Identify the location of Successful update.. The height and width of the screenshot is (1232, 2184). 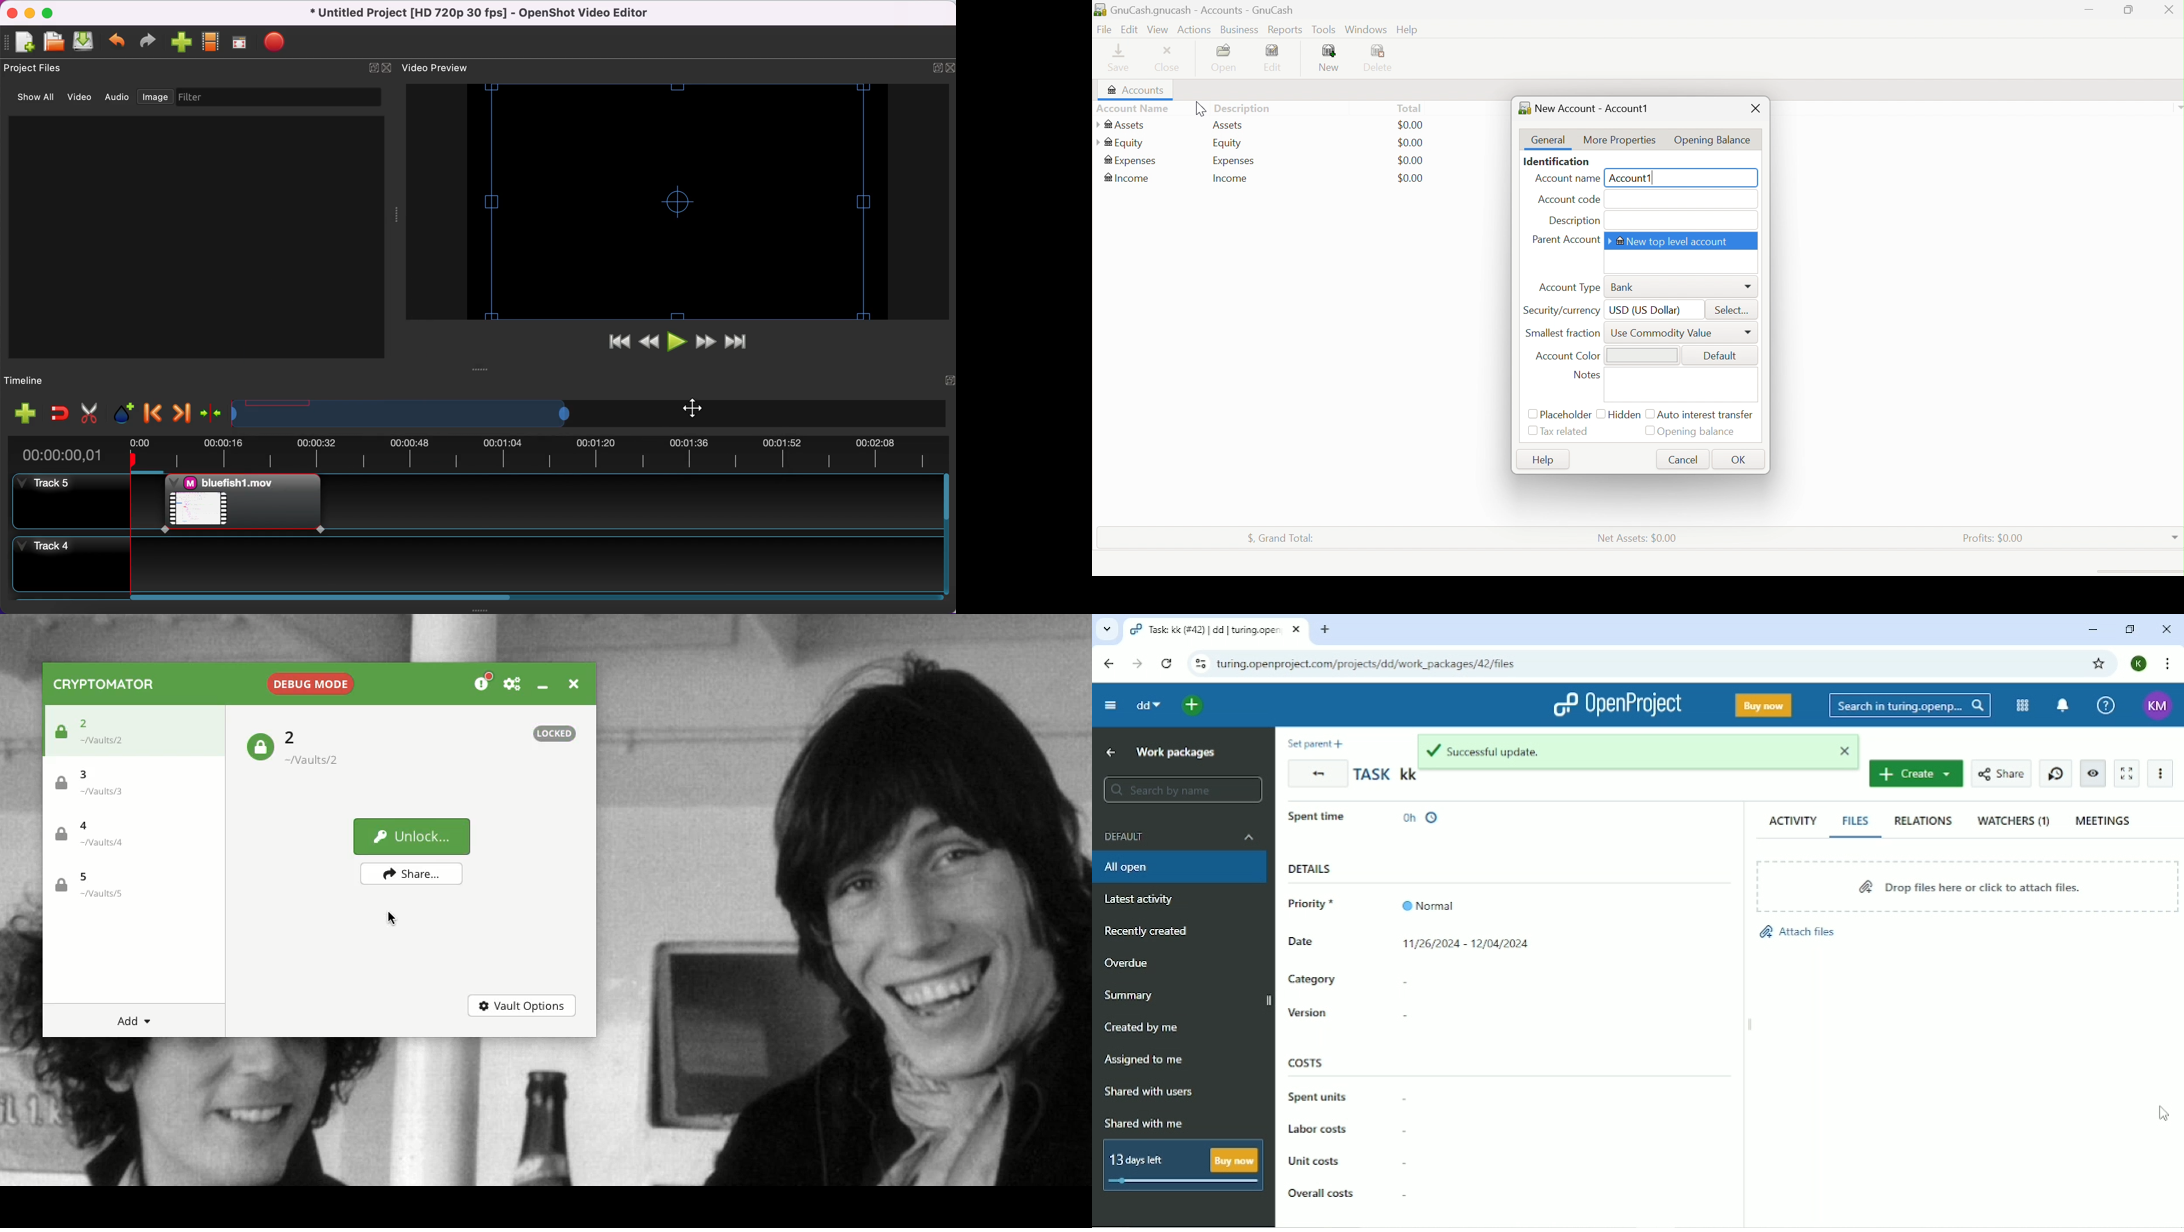
(1611, 750).